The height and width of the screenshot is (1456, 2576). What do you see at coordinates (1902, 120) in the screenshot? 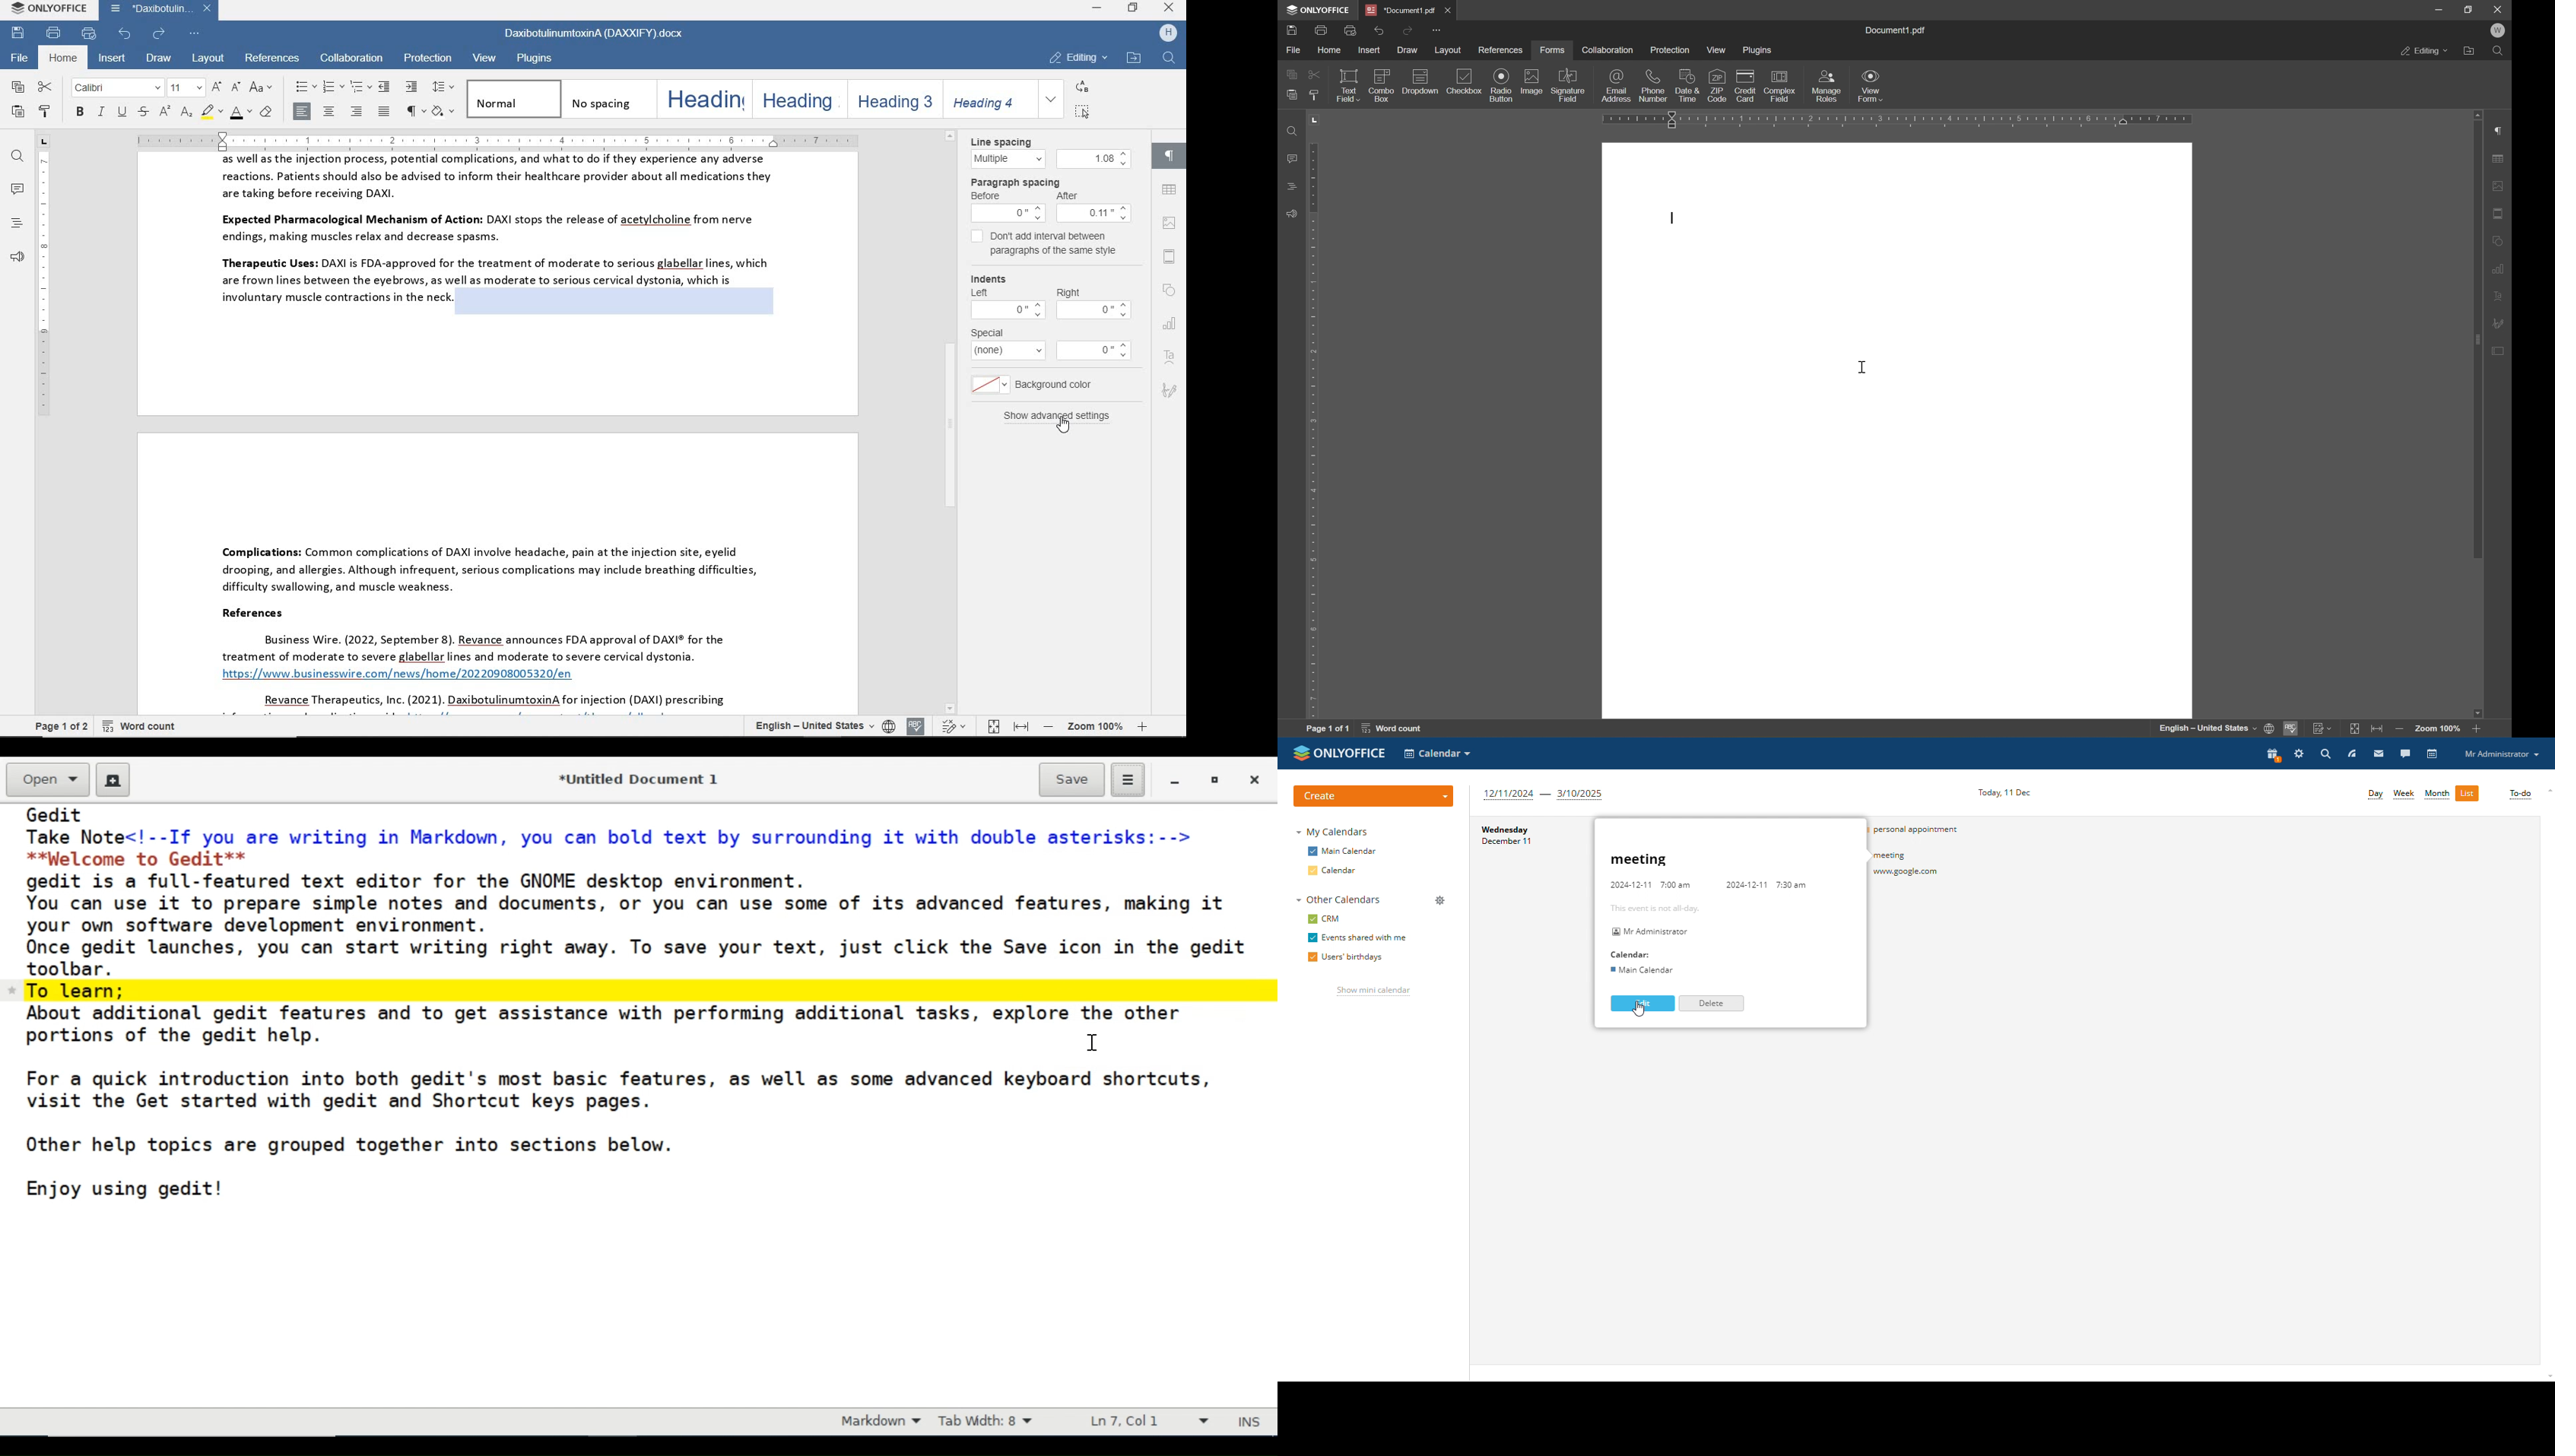
I see `ruler` at bounding box center [1902, 120].